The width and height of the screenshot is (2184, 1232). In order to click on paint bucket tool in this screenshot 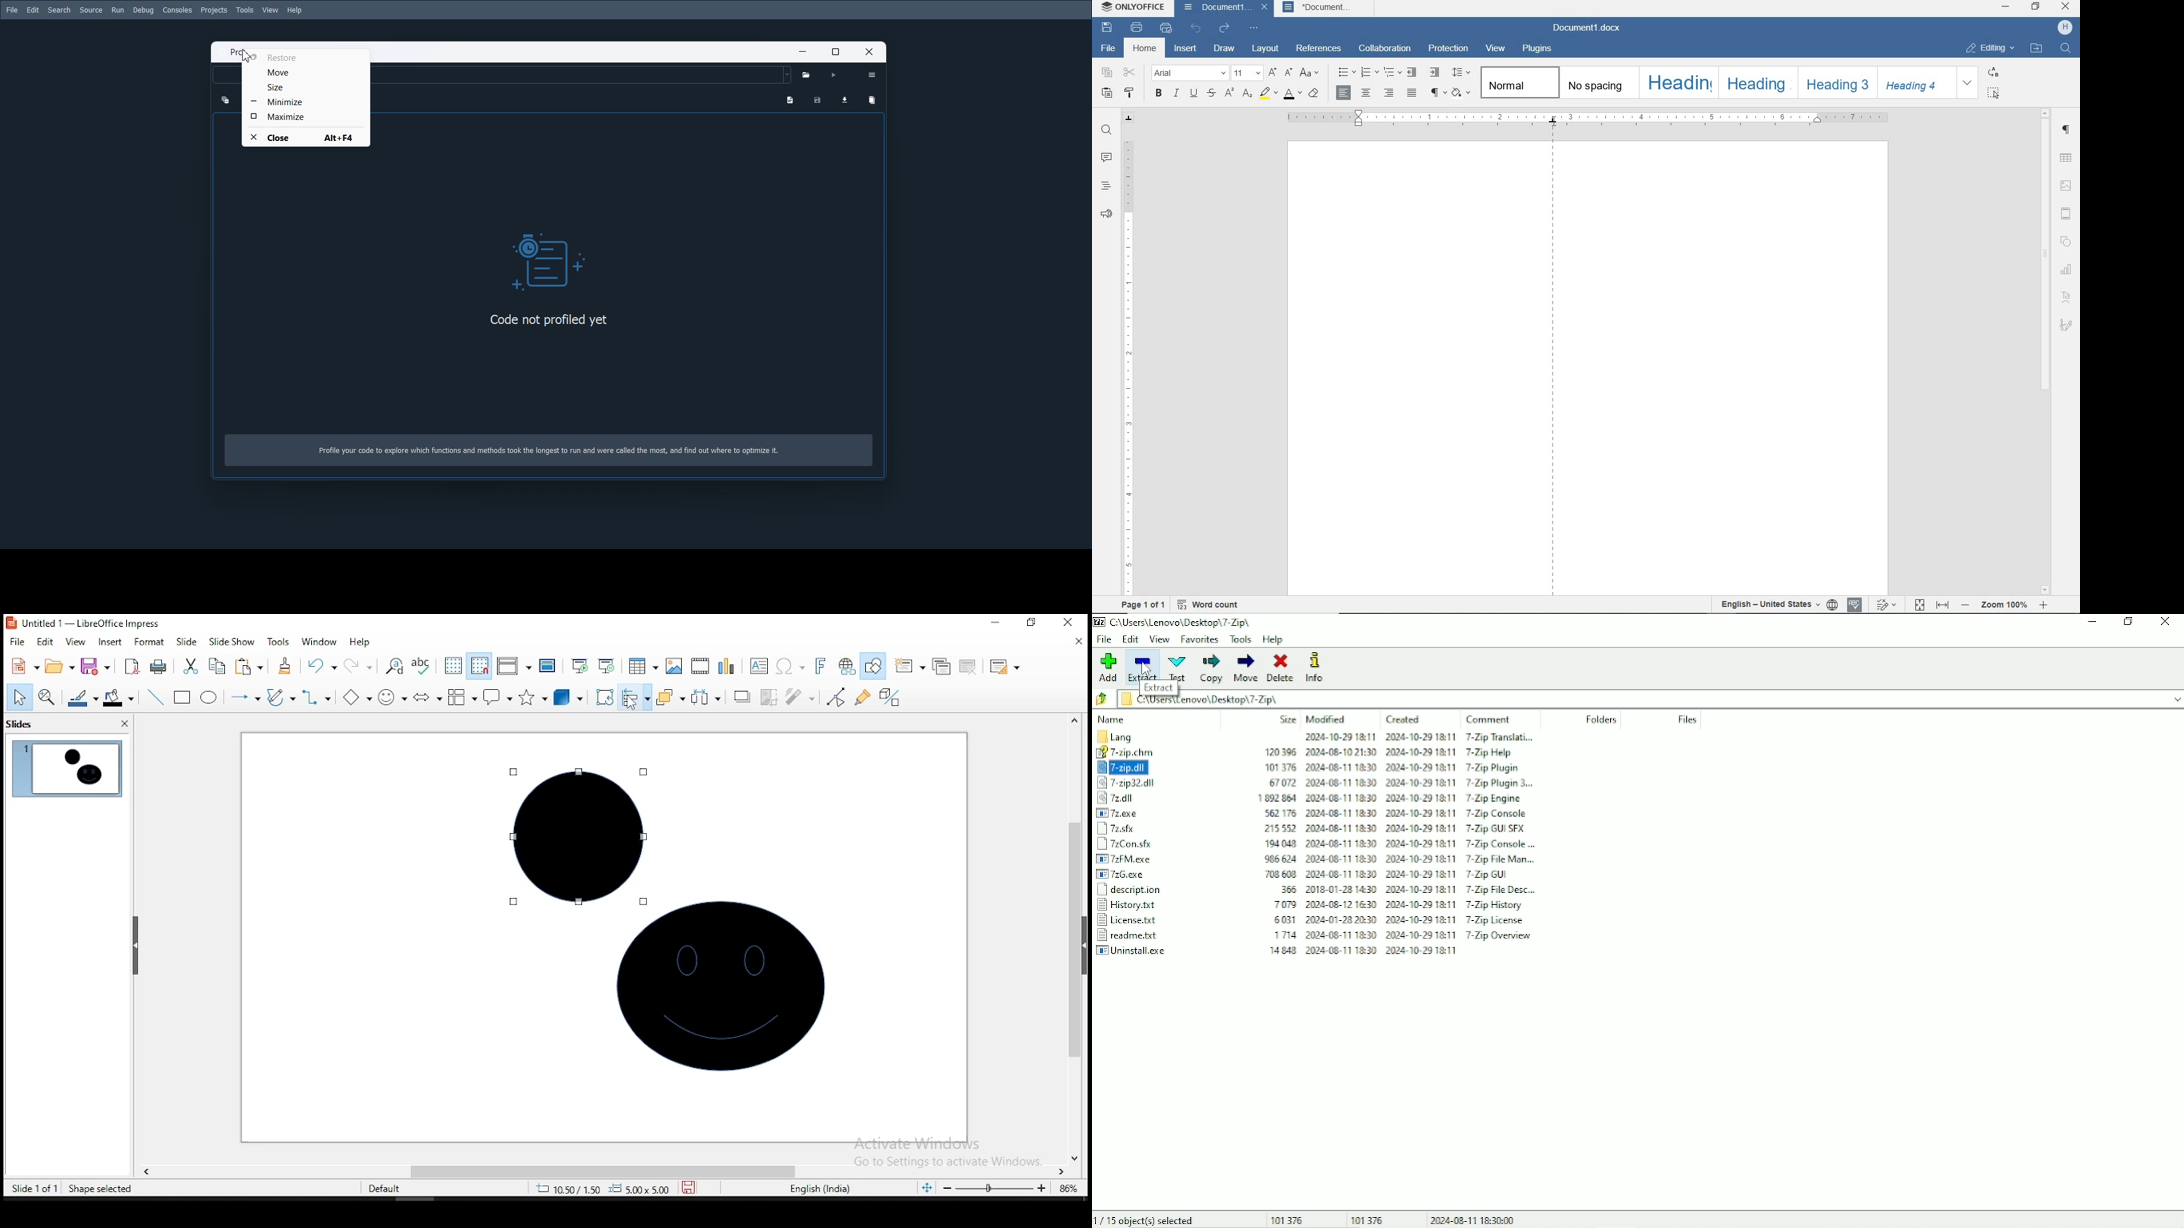, I will do `click(119, 698)`.